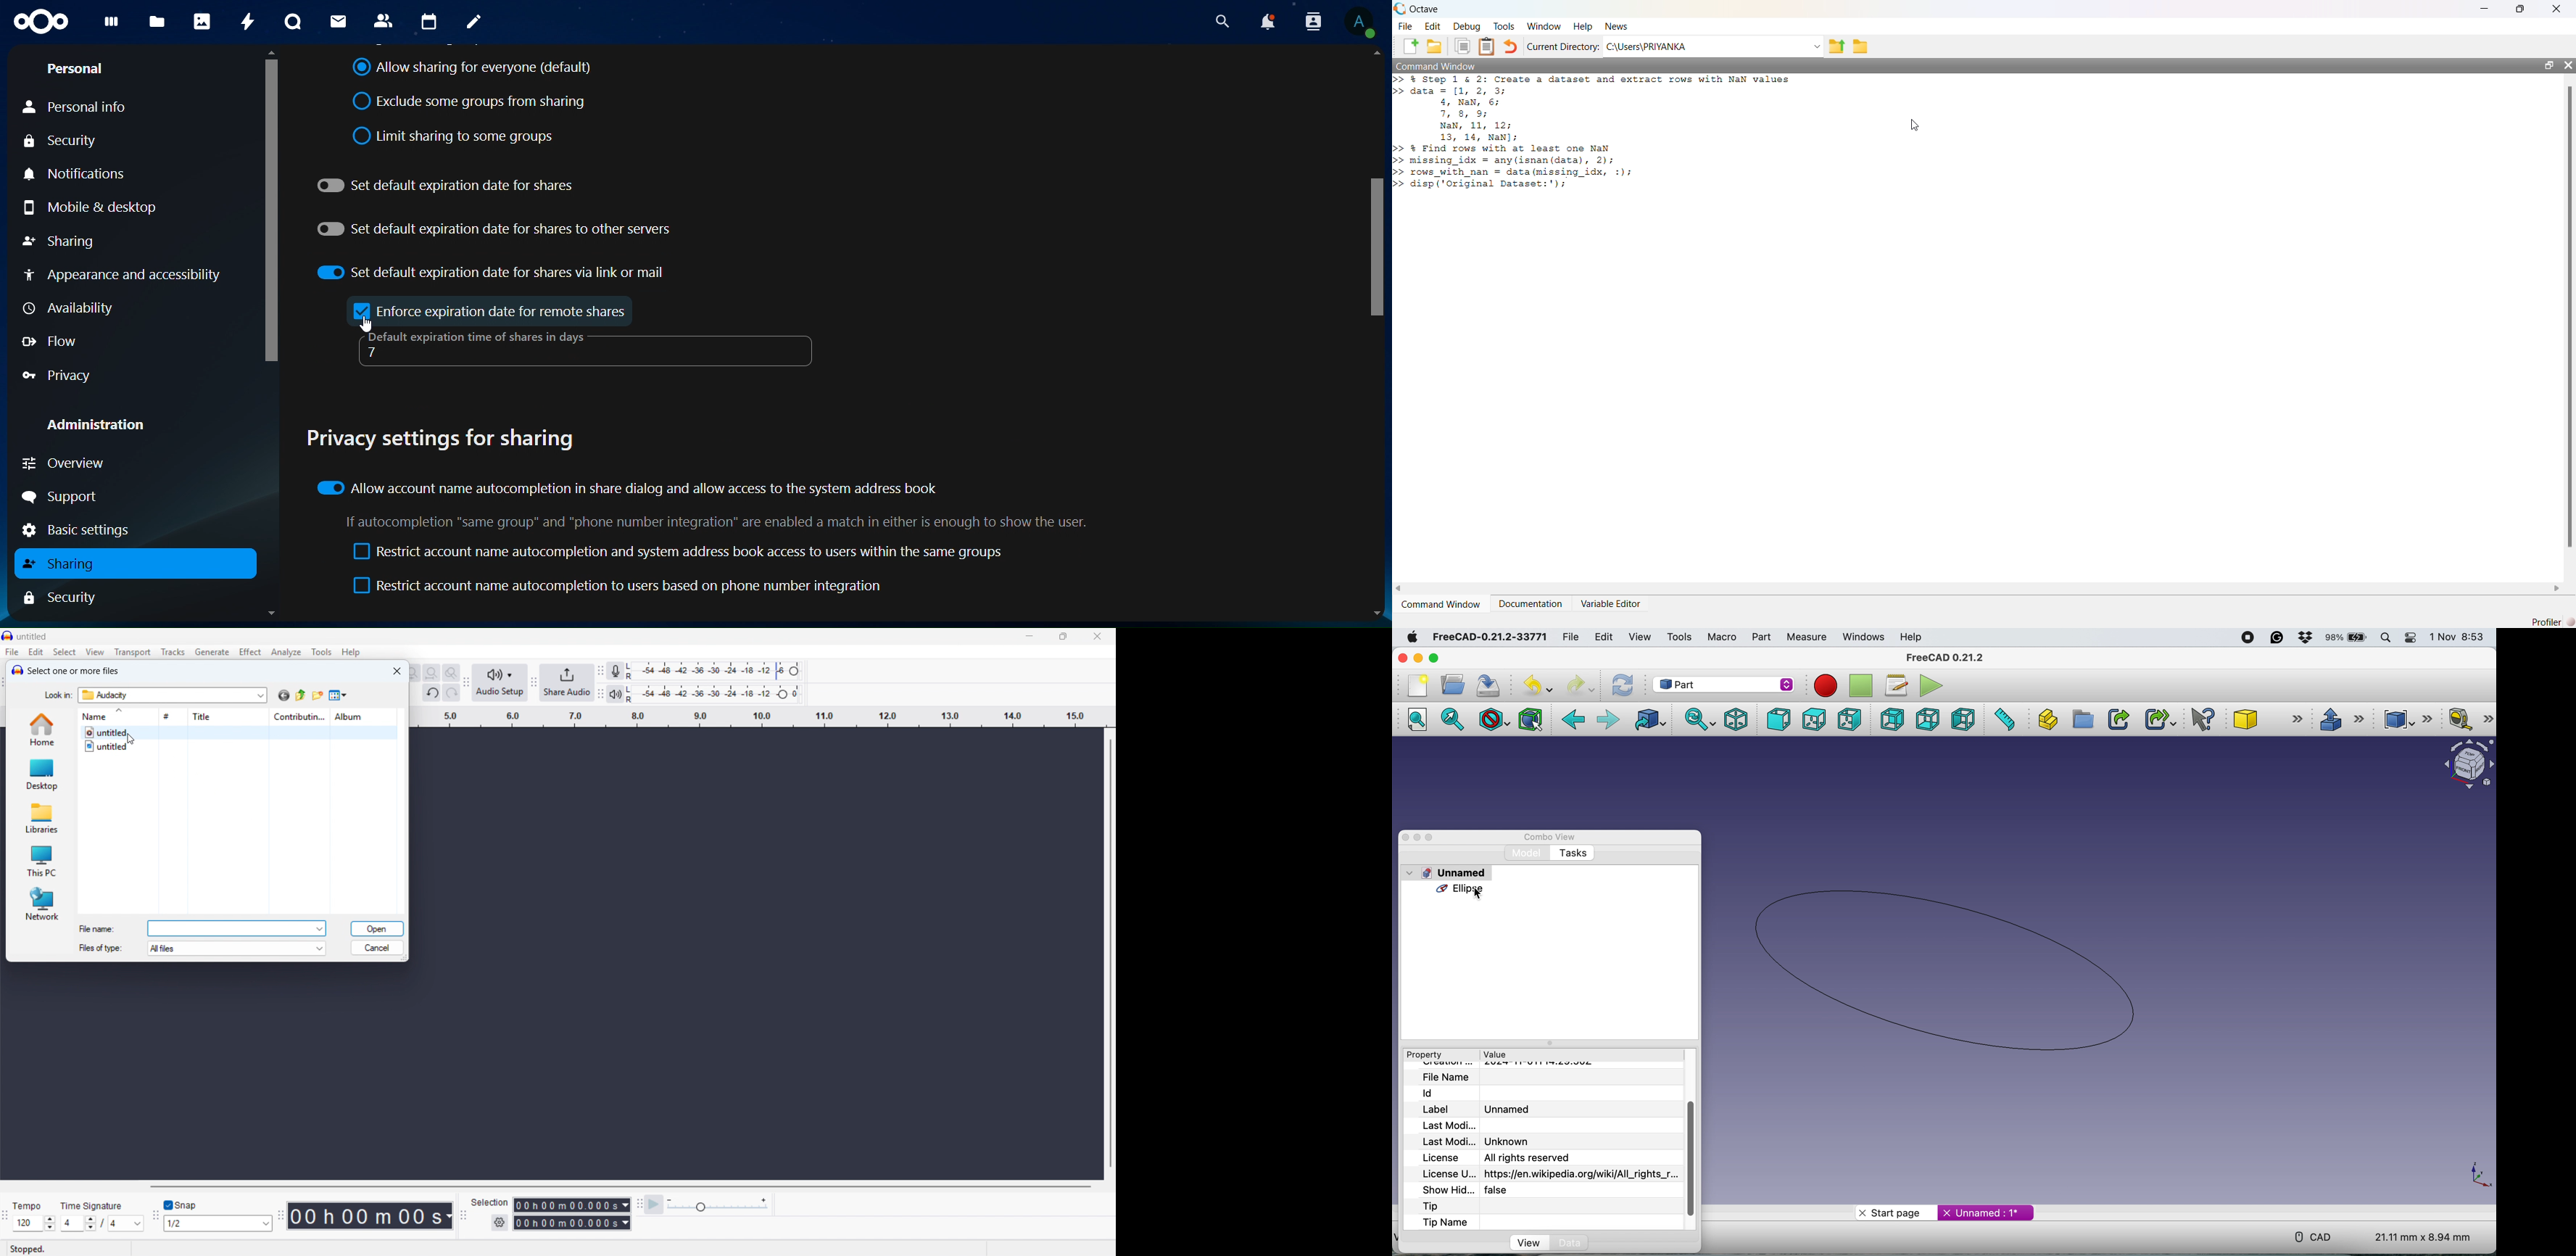  What do you see at coordinates (1916, 125) in the screenshot?
I see `cursor` at bounding box center [1916, 125].